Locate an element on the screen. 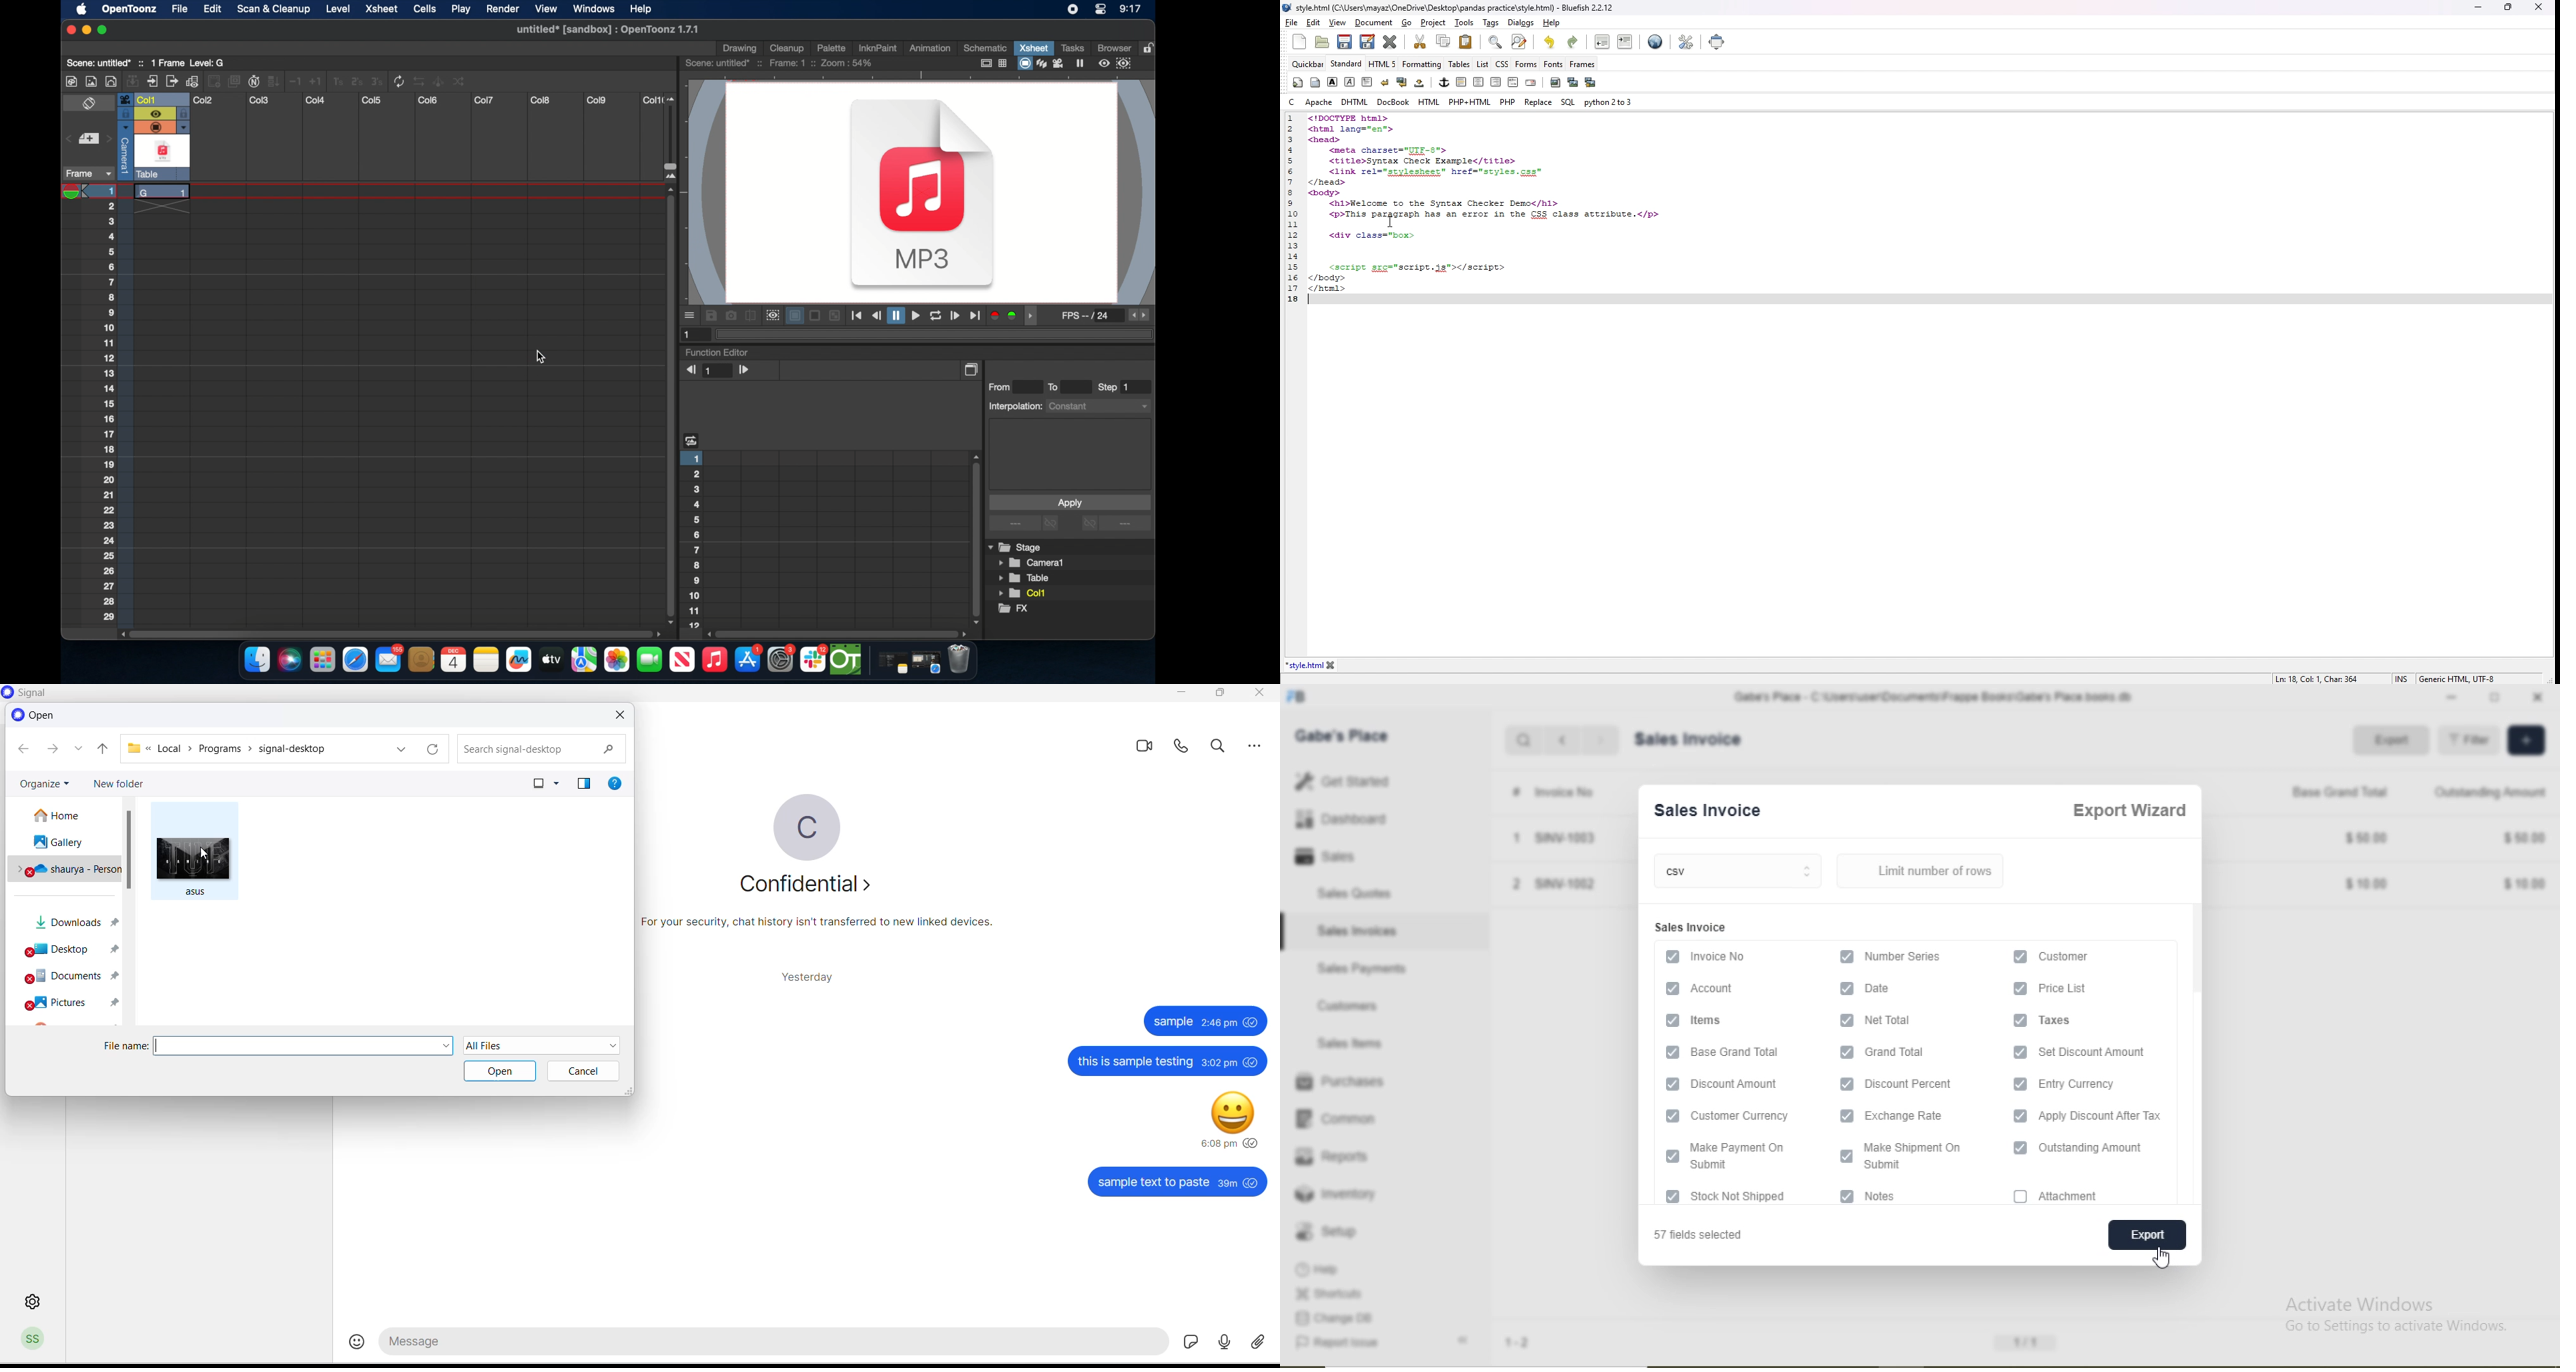  go forward is located at coordinates (51, 751).